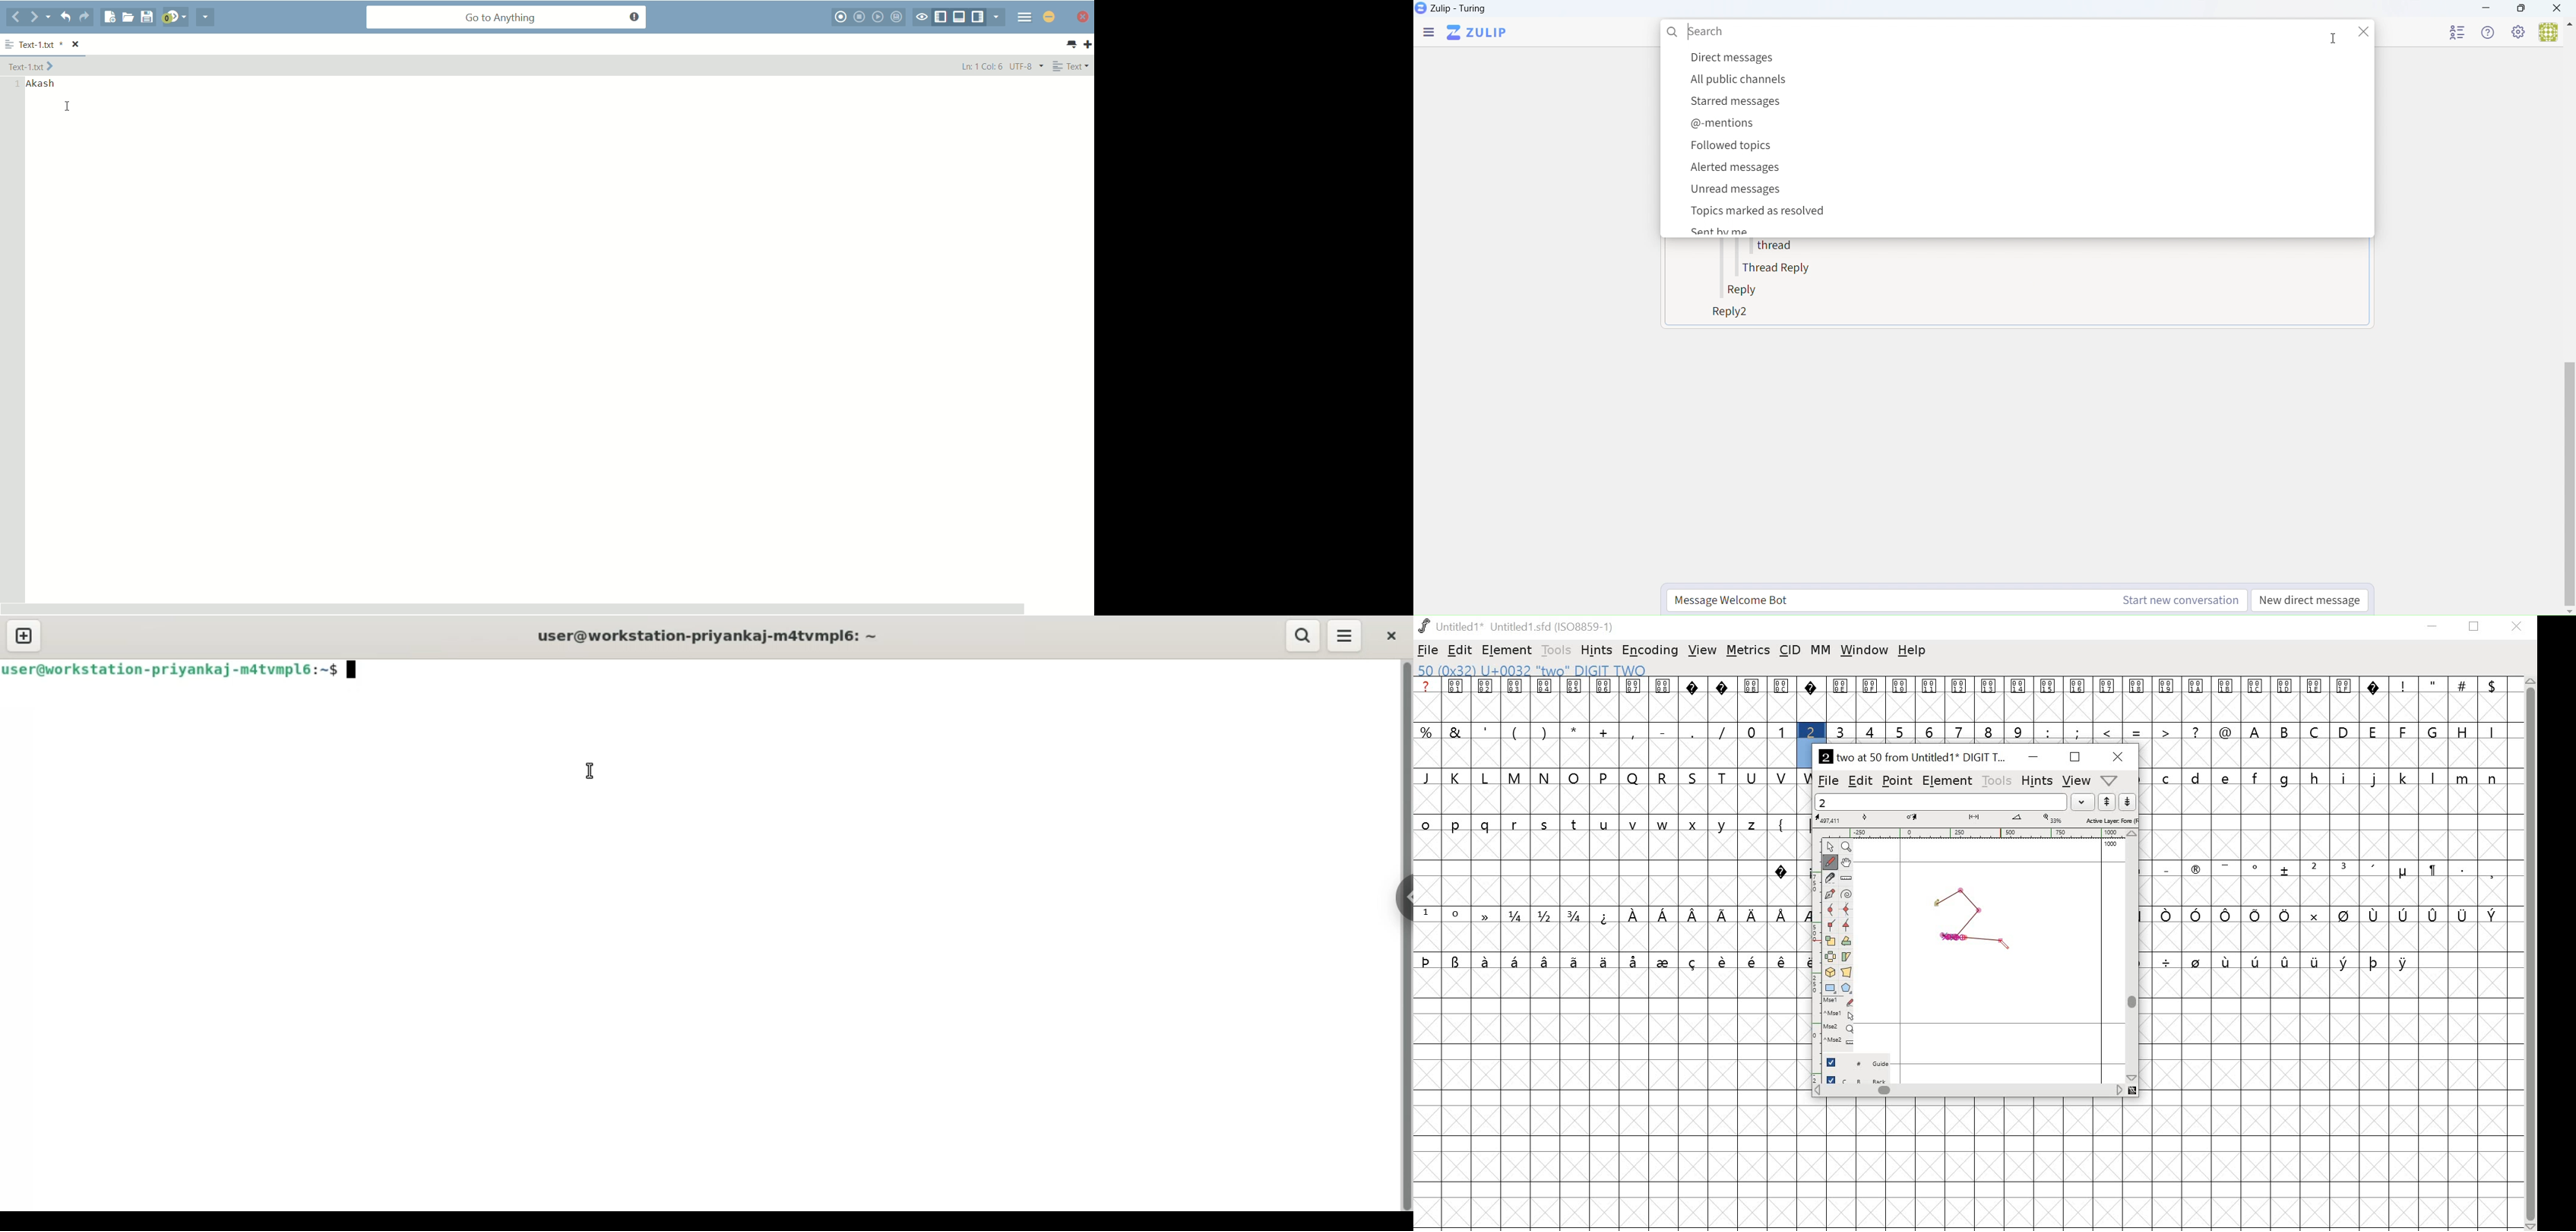 The width and height of the screenshot is (2576, 1232). What do you see at coordinates (1846, 958) in the screenshot?
I see `skew` at bounding box center [1846, 958].